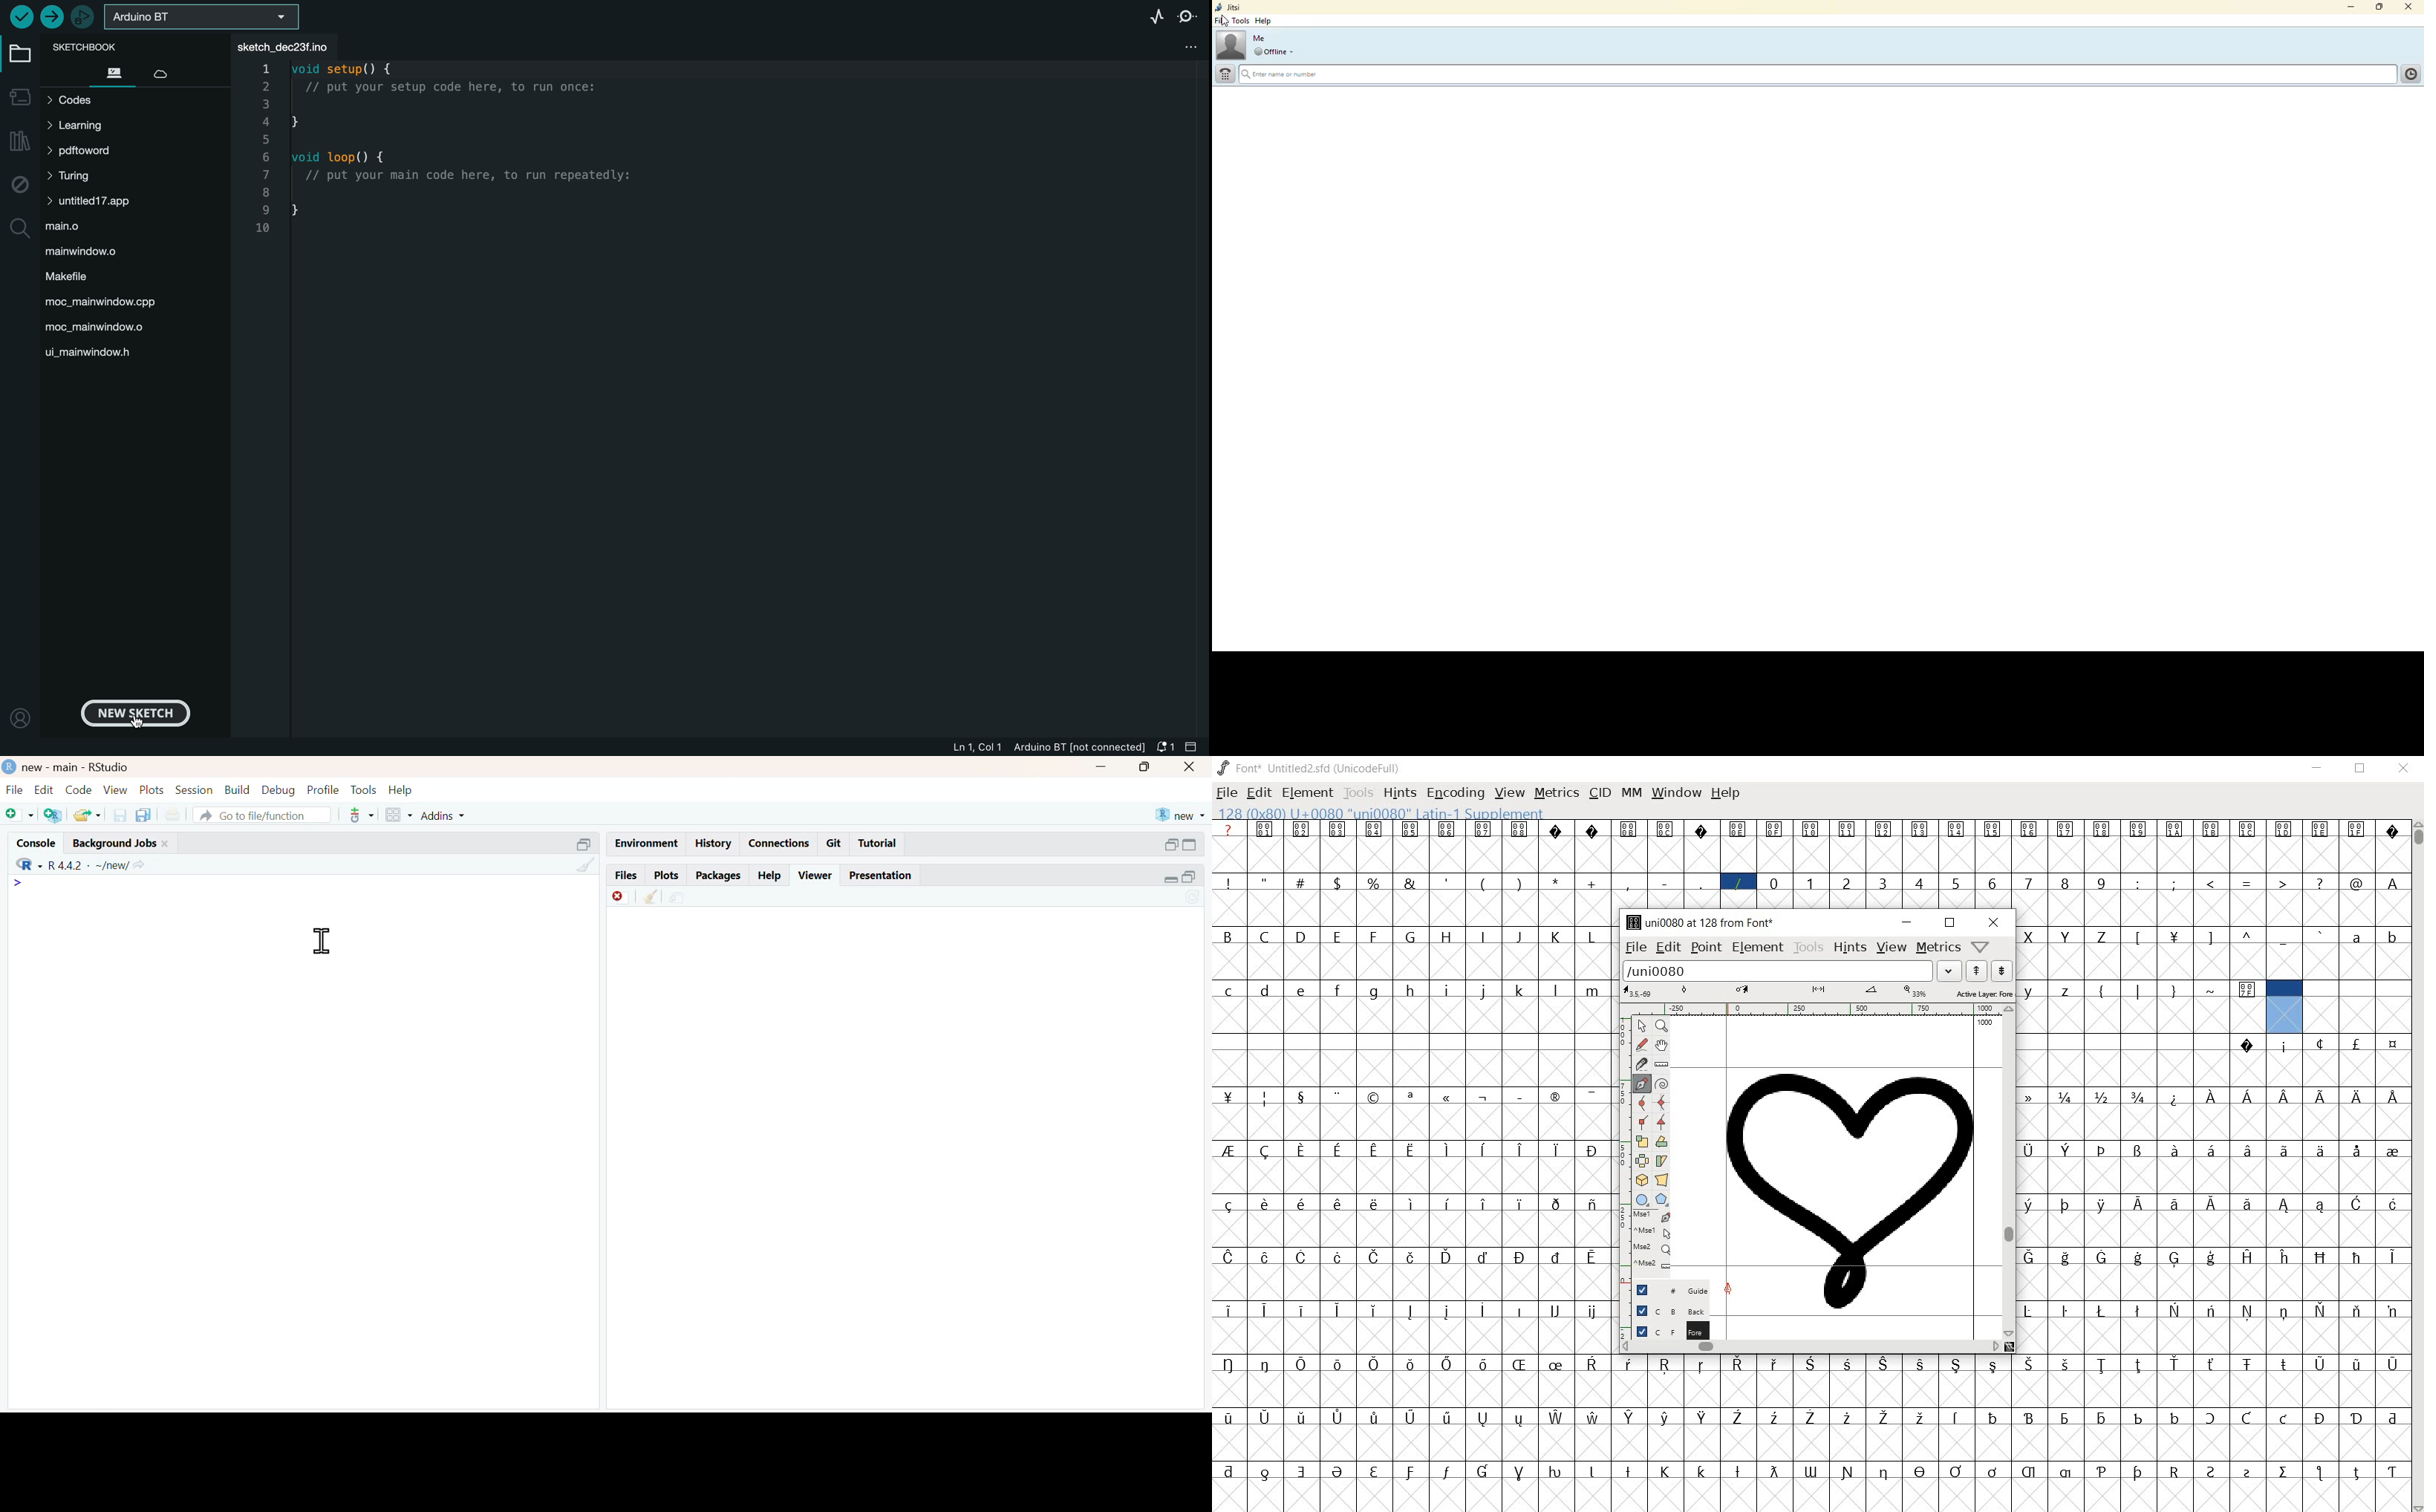 The height and width of the screenshot is (1512, 2436). What do you see at coordinates (1628, 1471) in the screenshot?
I see `glyph` at bounding box center [1628, 1471].